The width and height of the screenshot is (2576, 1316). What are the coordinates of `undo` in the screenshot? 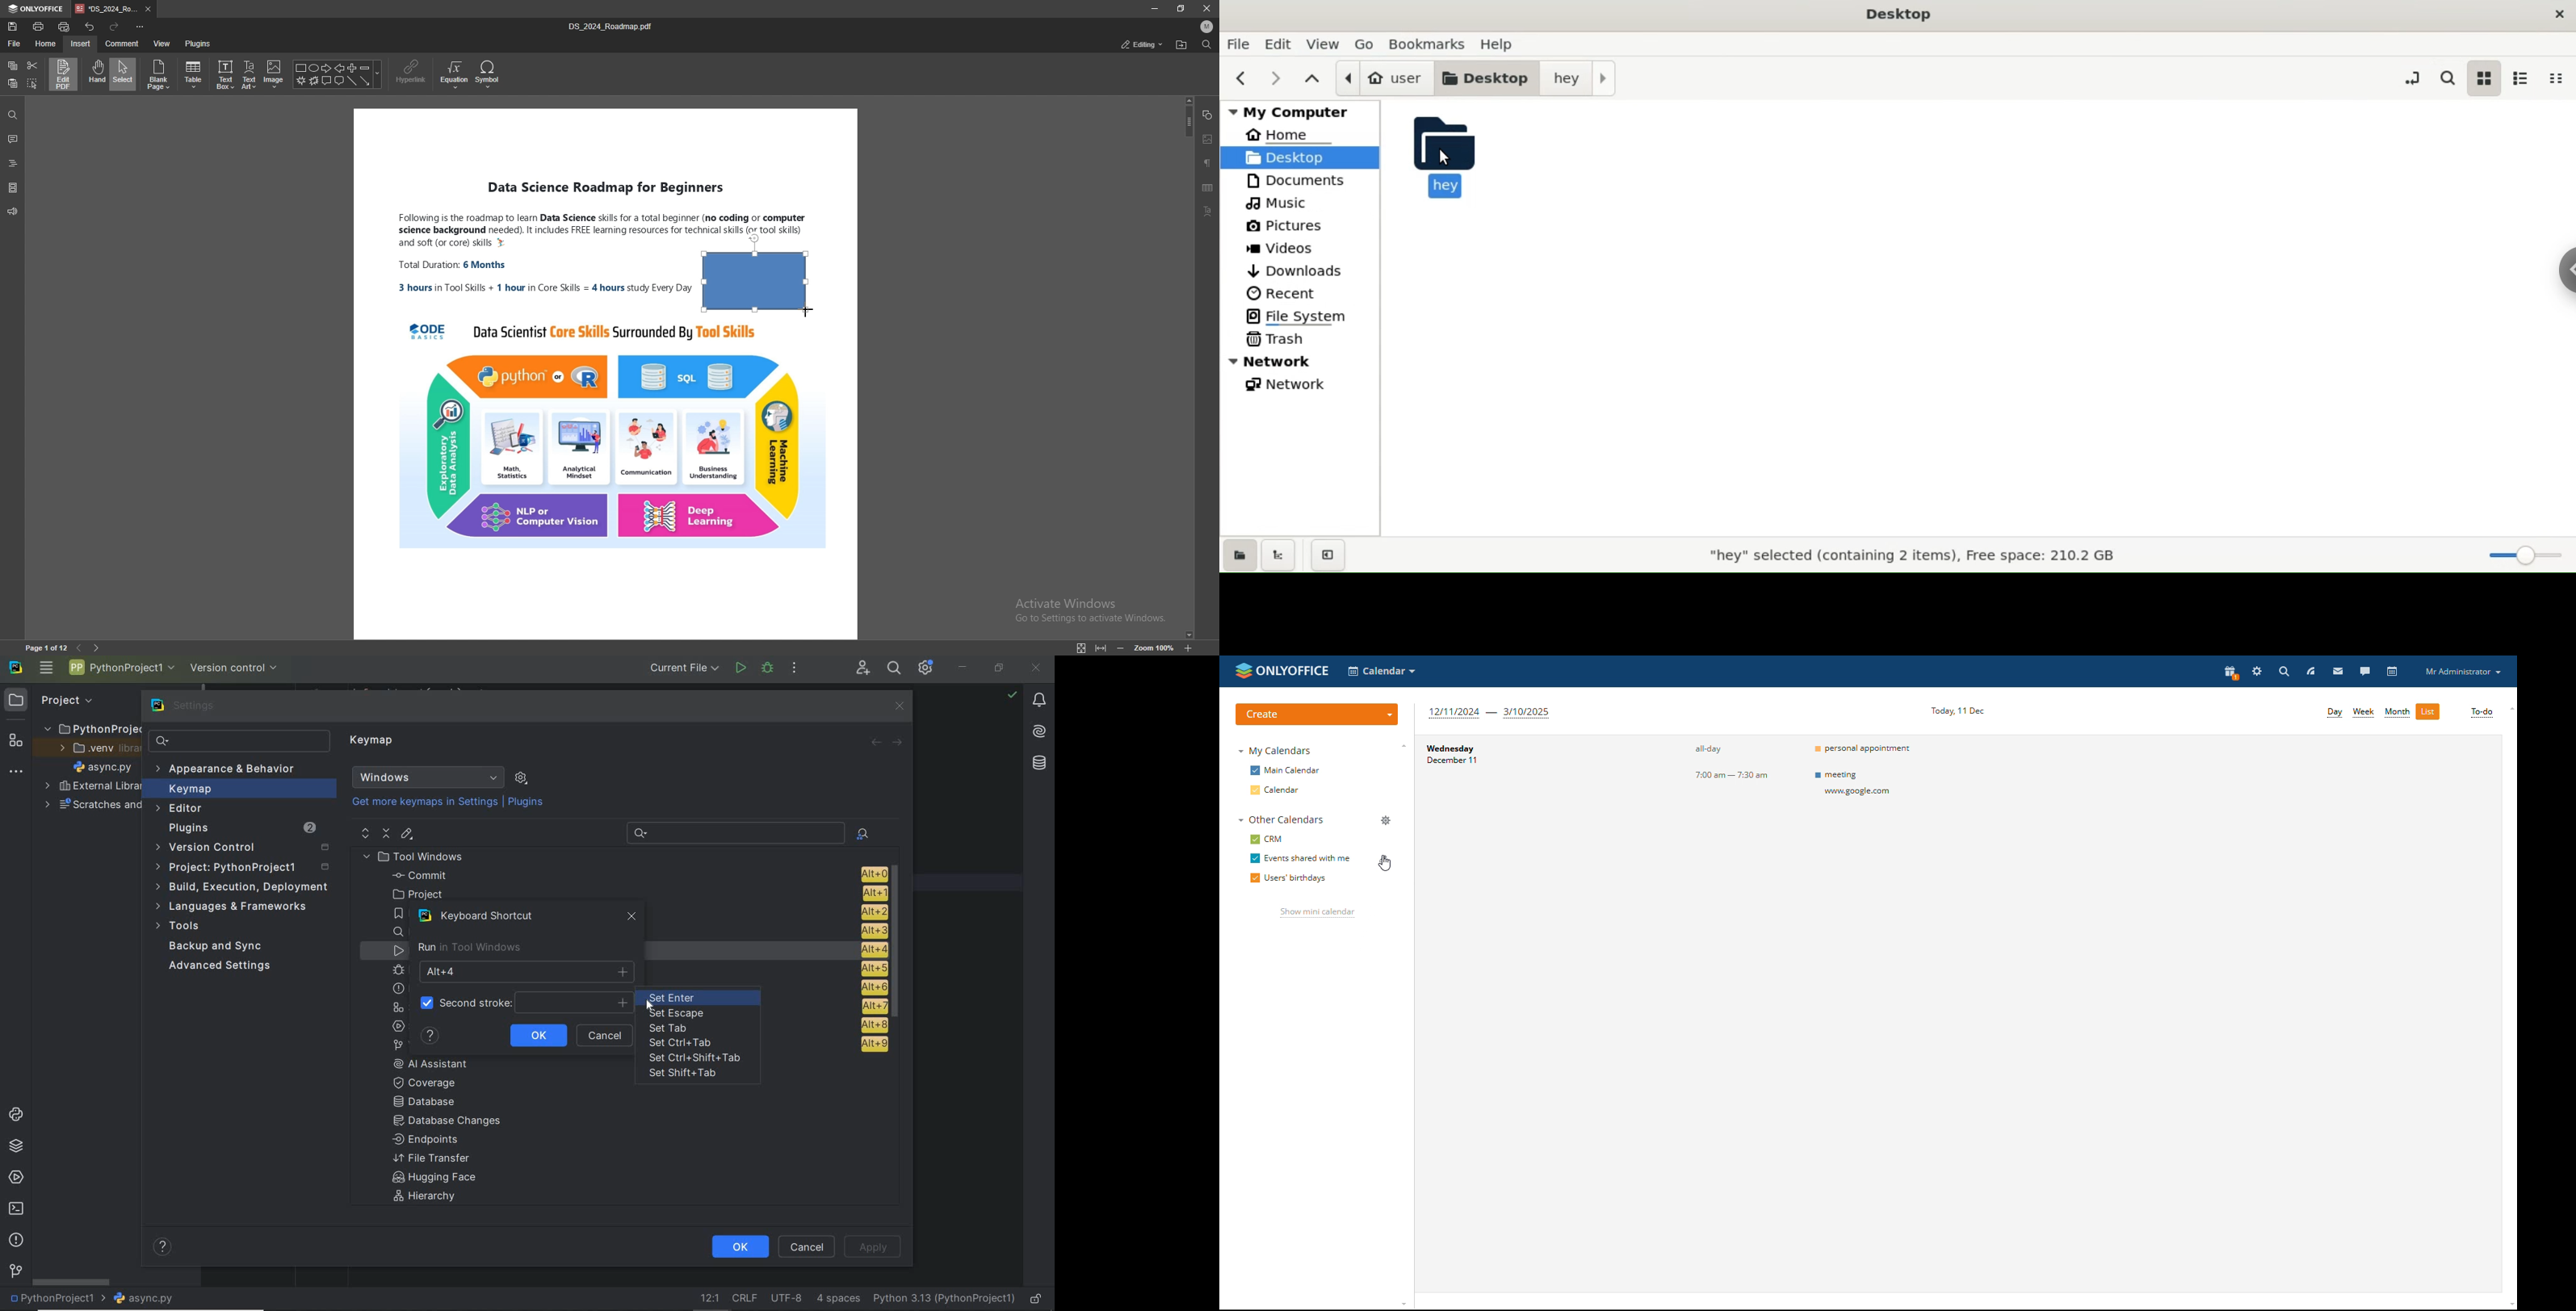 It's located at (90, 25).